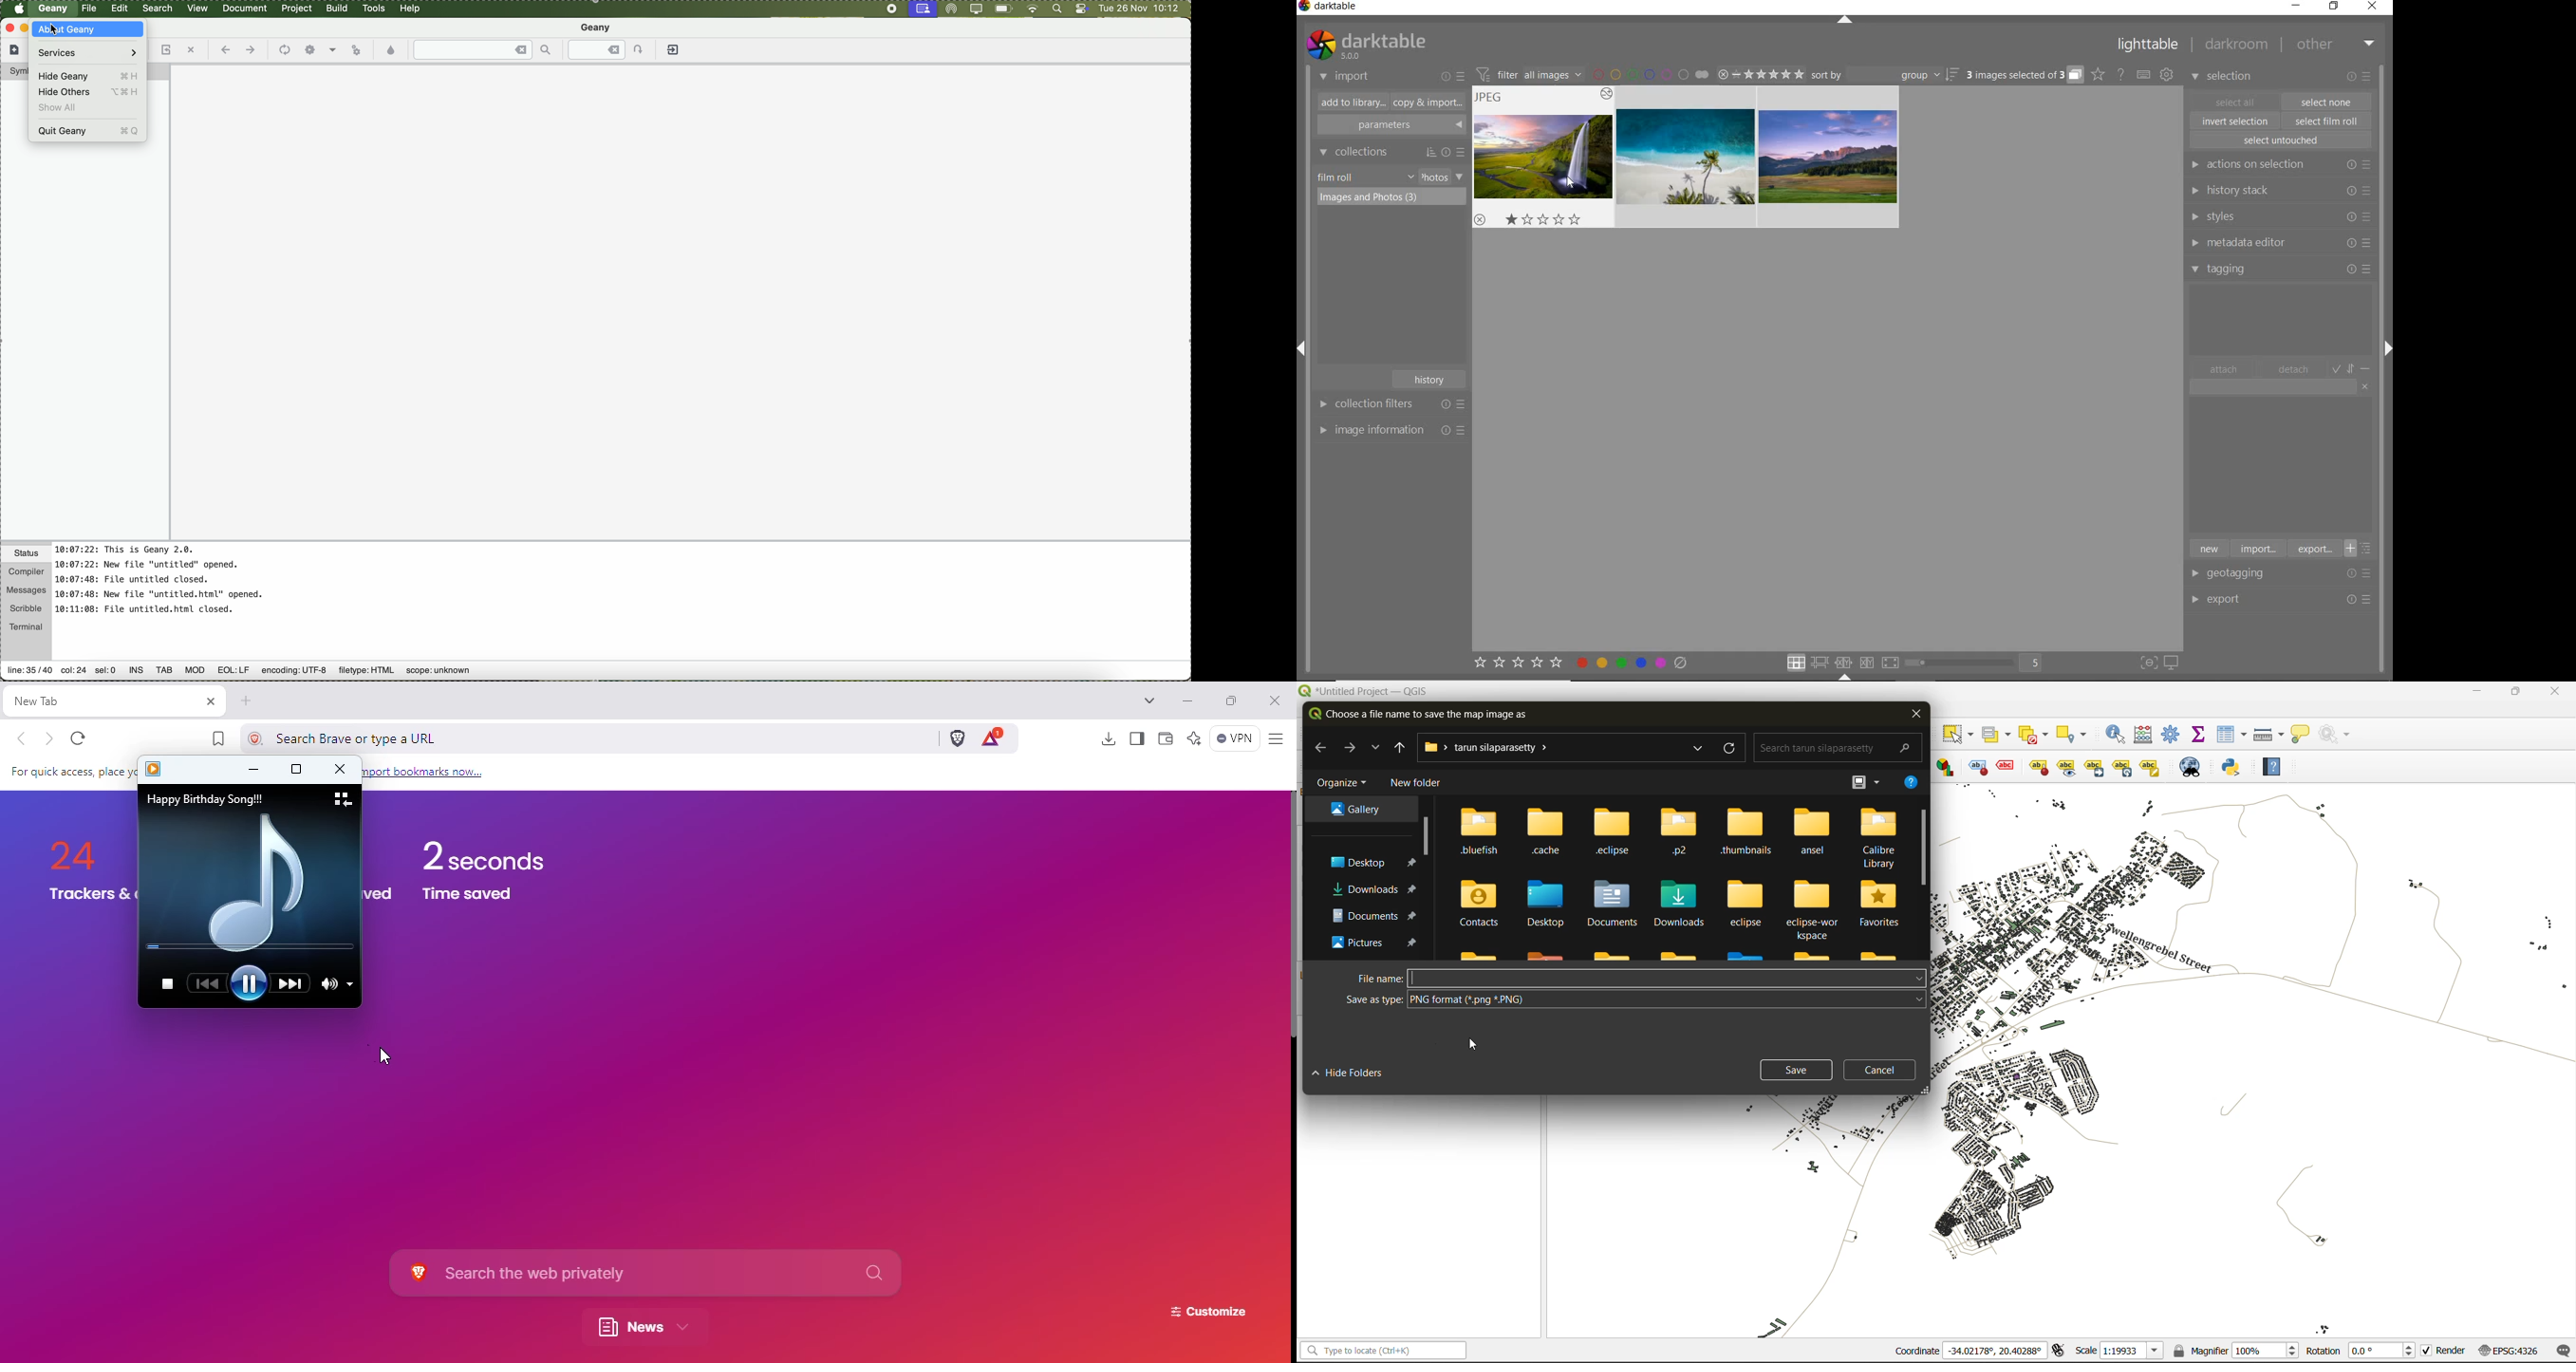 This screenshot has width=2576, height=1372. What do you see at coordinates (1686, 157) in the screenshot?
I see `images` at bounding box center [1686, 157].